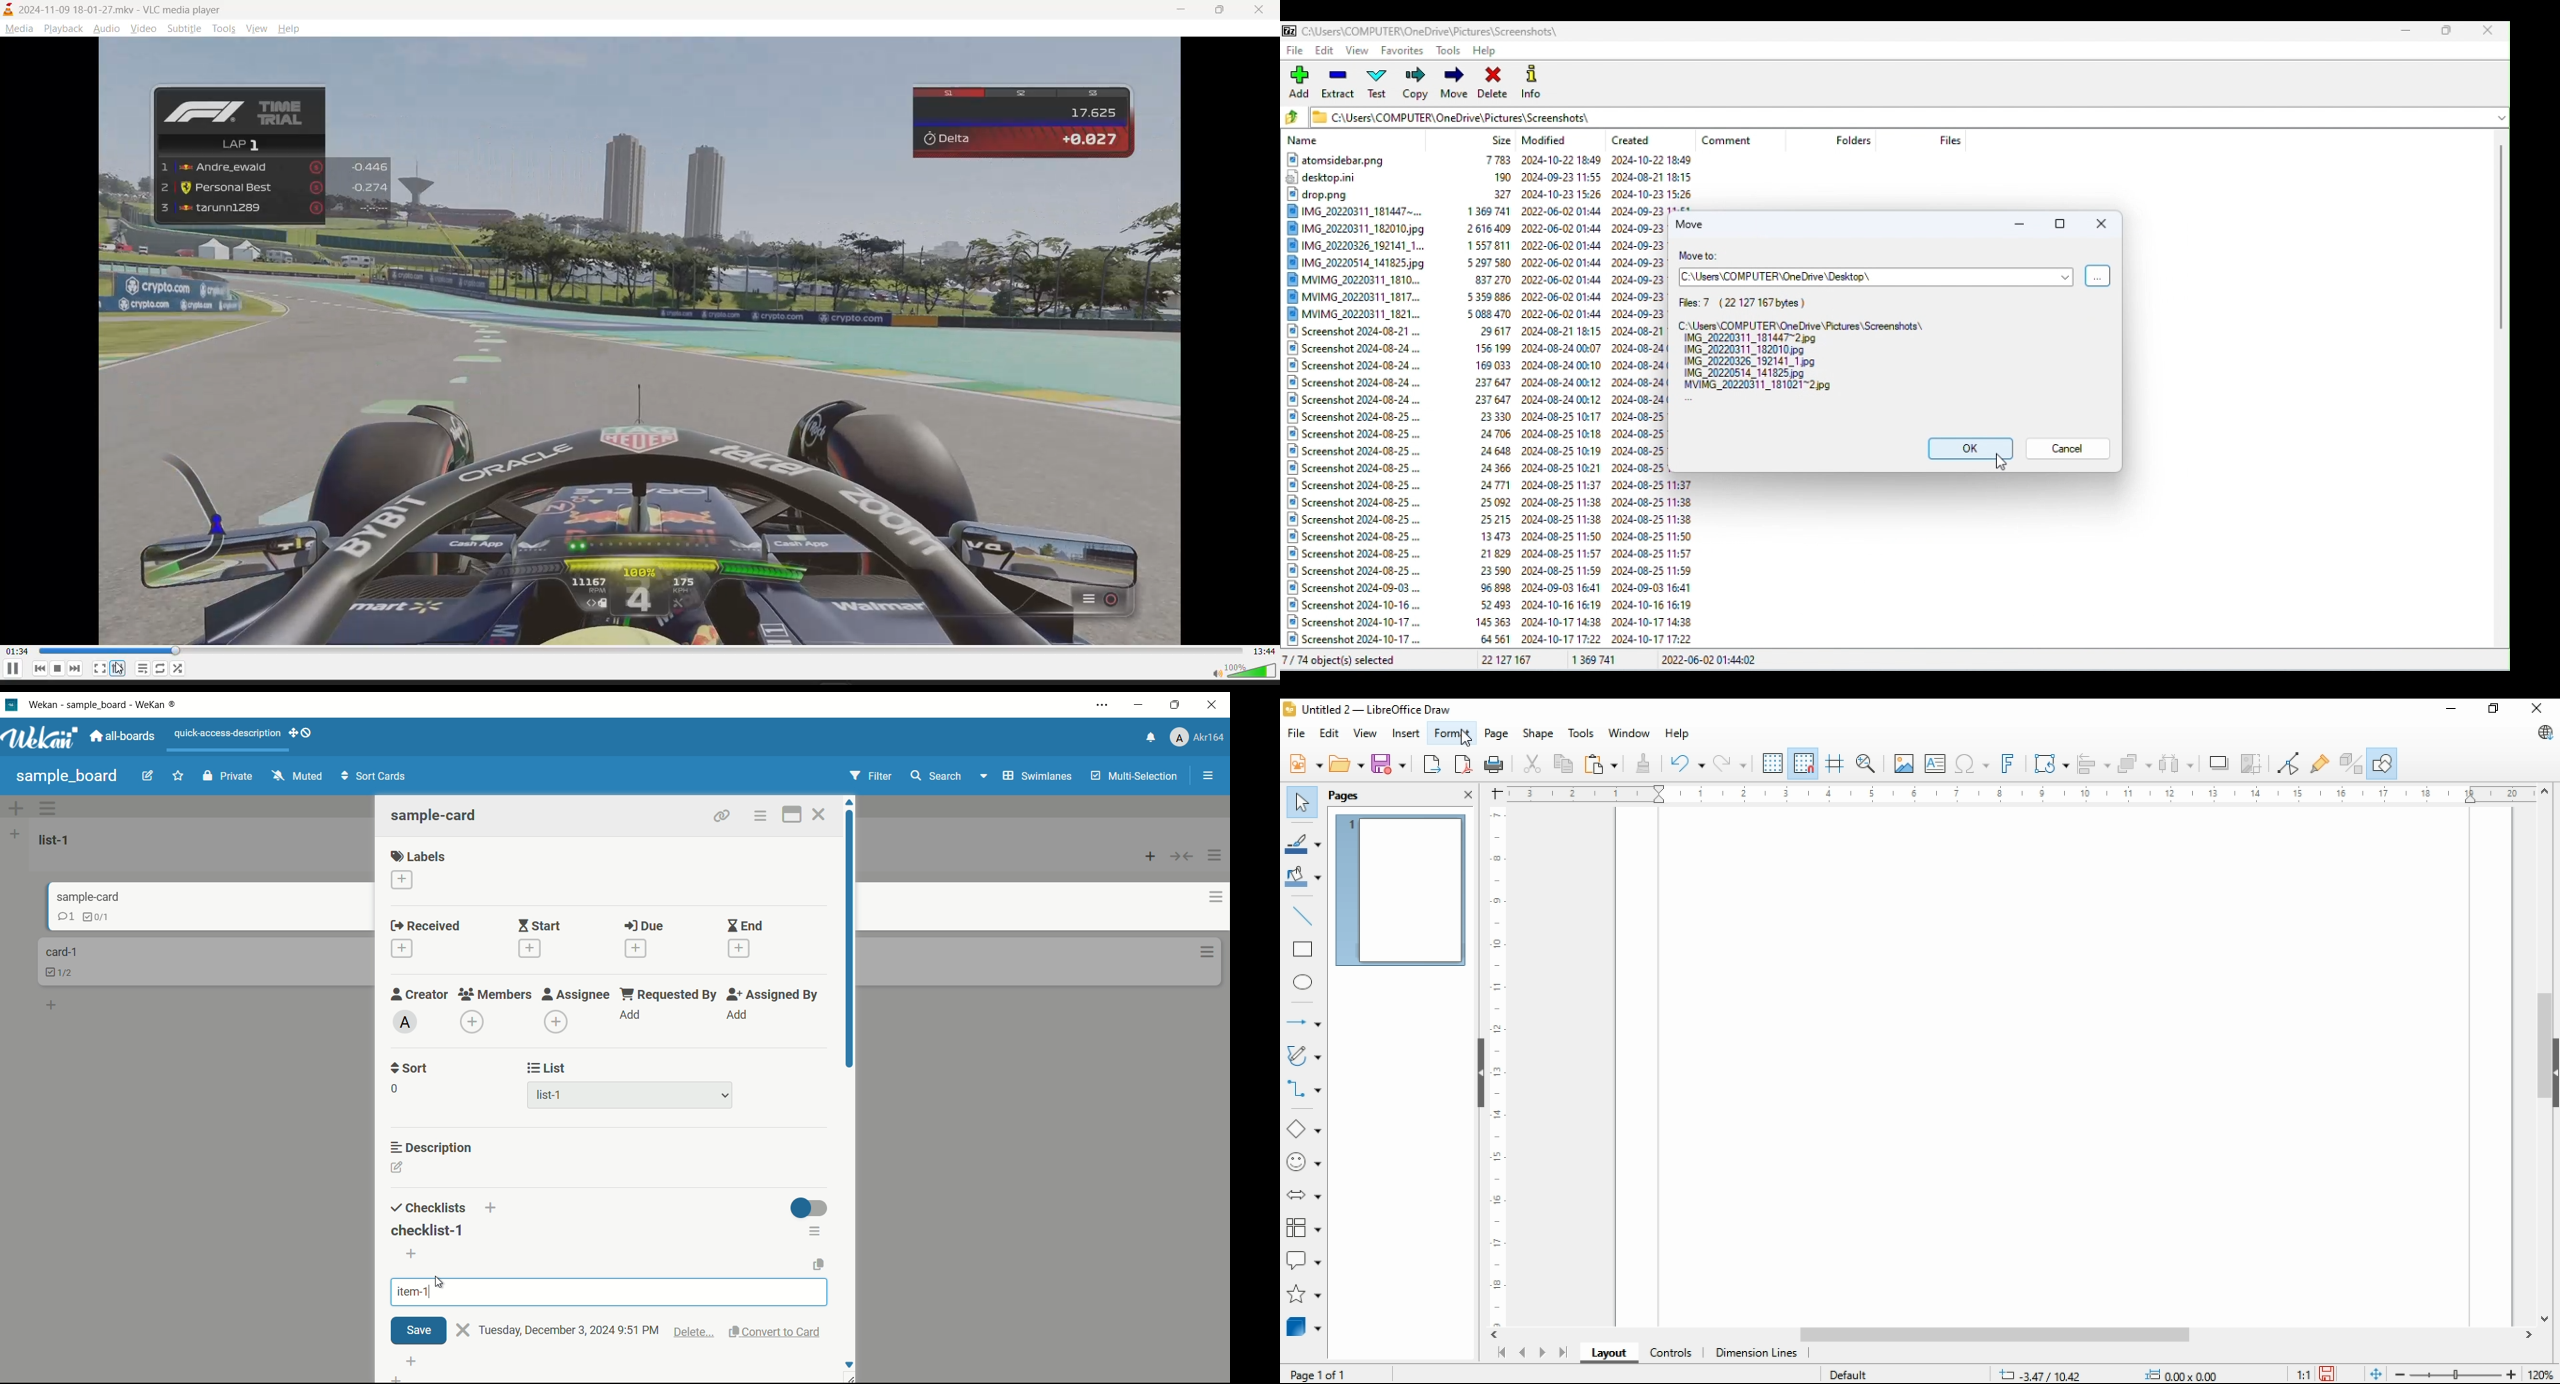 This screenshot has width=2576, height=1400. Describe the element at coordinates (1304, 1086) in the screenshot. I see `connectors` at that location.